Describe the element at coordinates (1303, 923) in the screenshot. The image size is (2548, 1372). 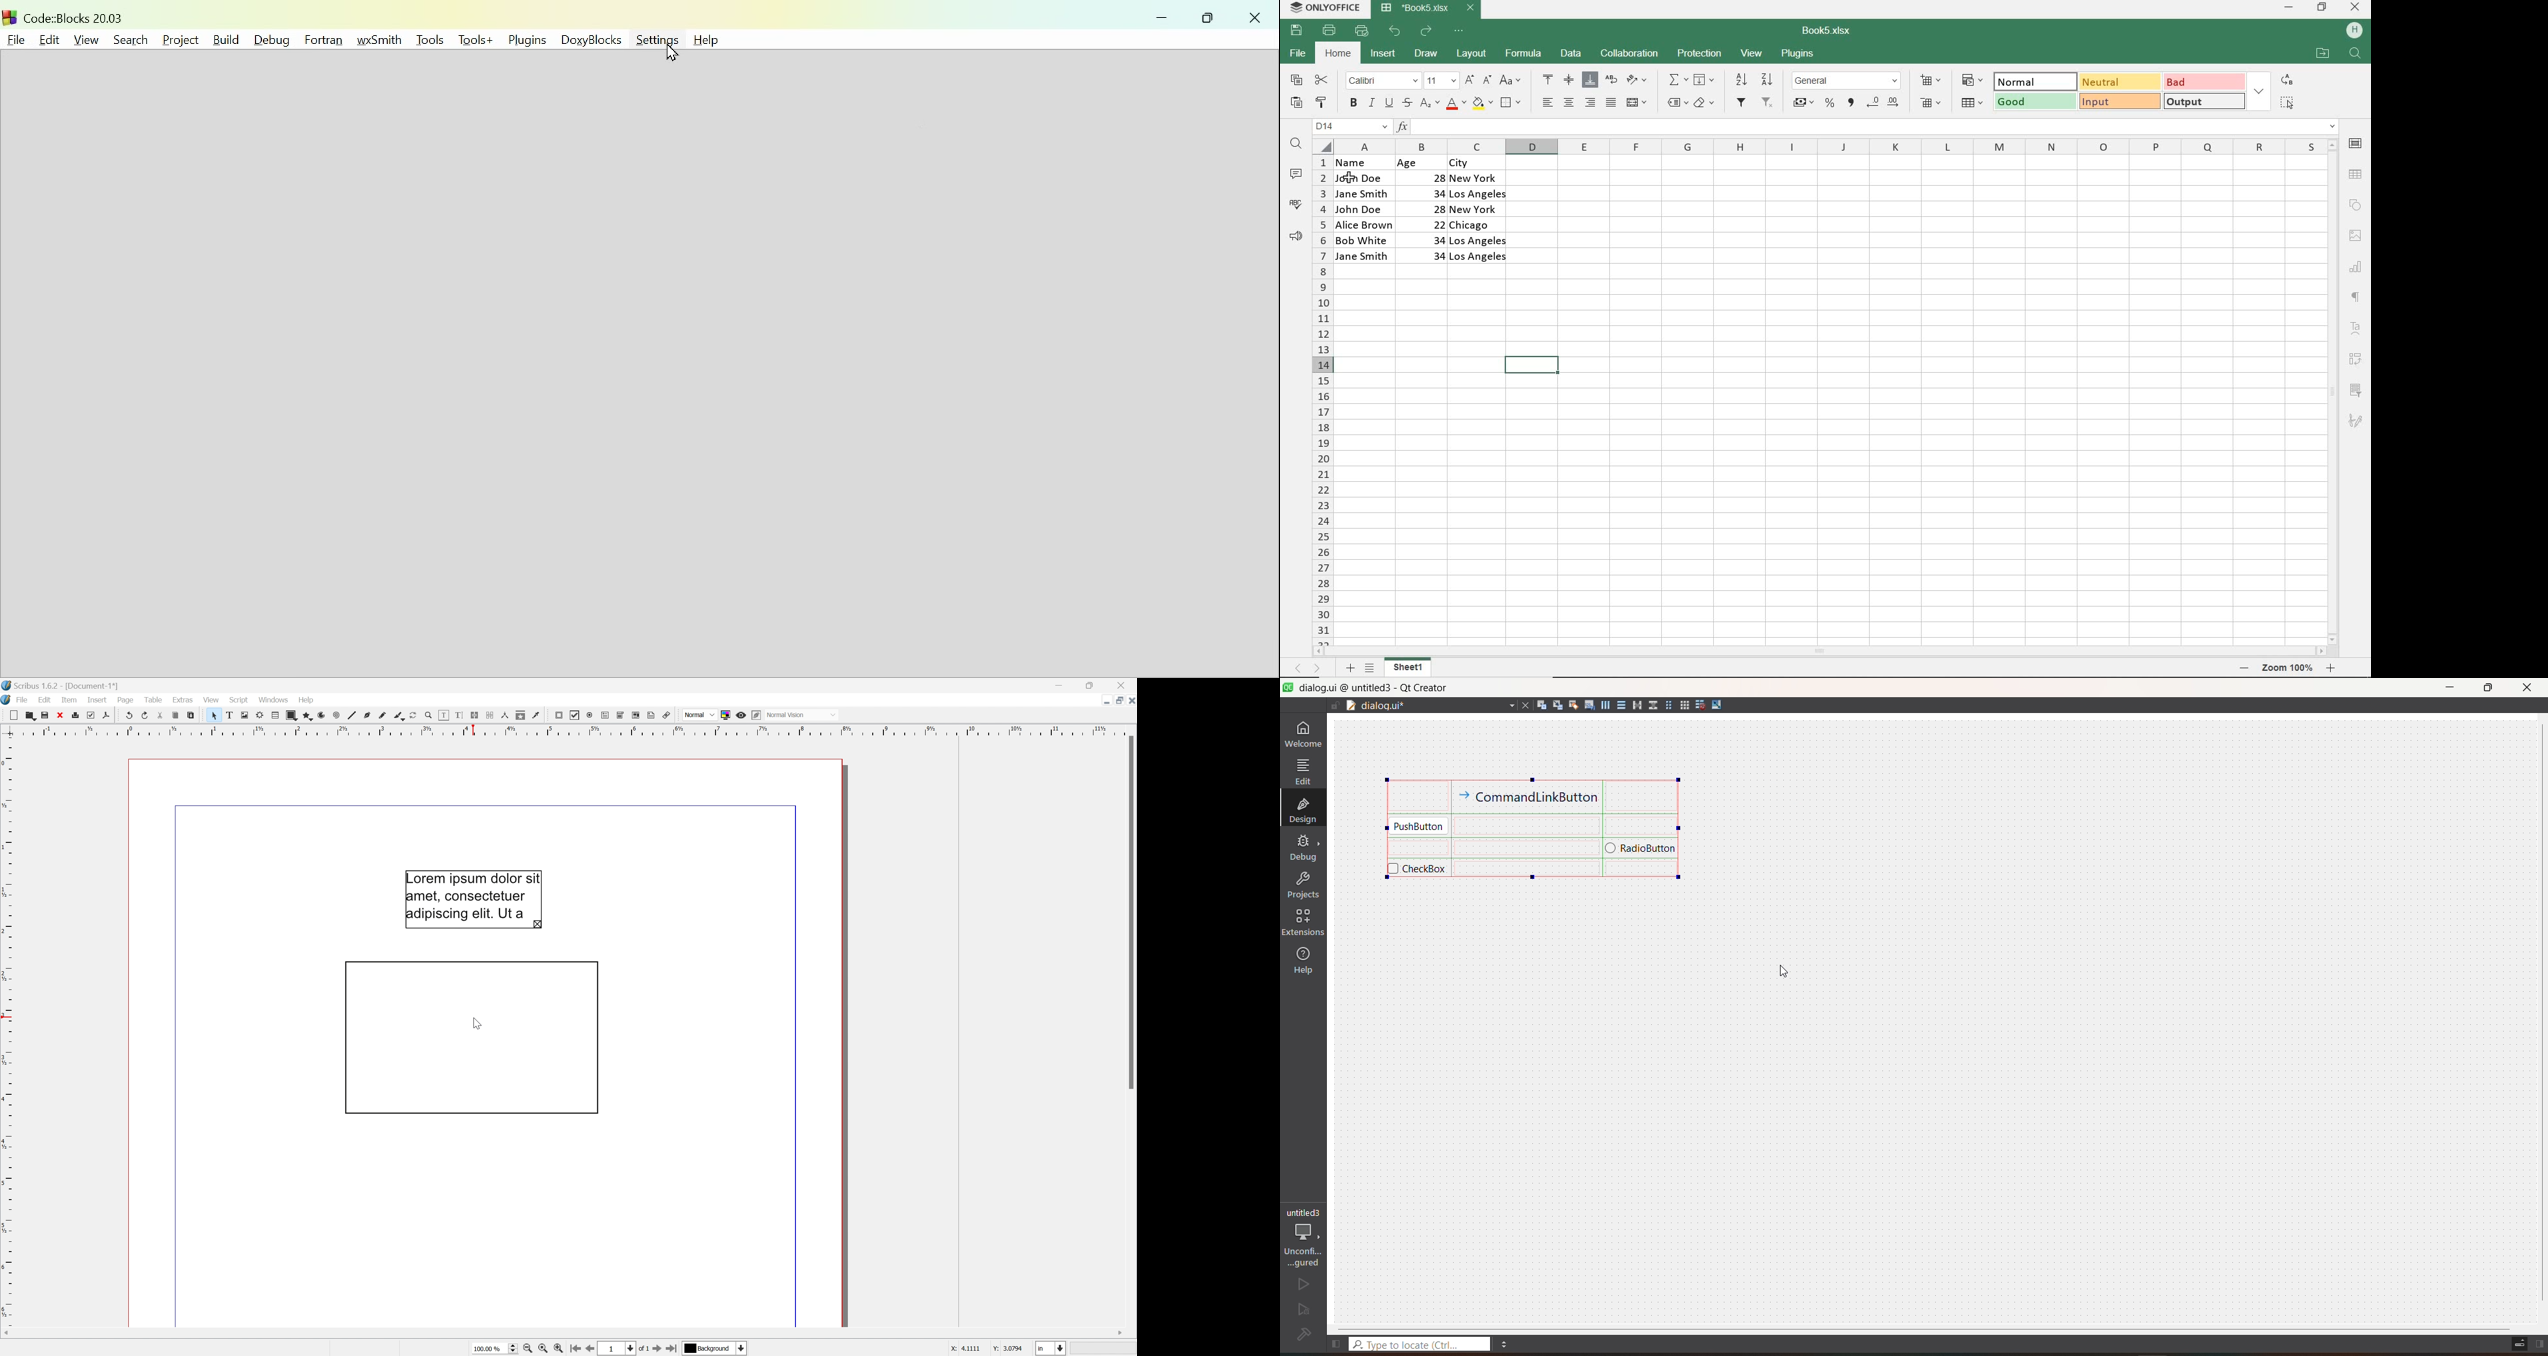
I see `extensions` at that location.